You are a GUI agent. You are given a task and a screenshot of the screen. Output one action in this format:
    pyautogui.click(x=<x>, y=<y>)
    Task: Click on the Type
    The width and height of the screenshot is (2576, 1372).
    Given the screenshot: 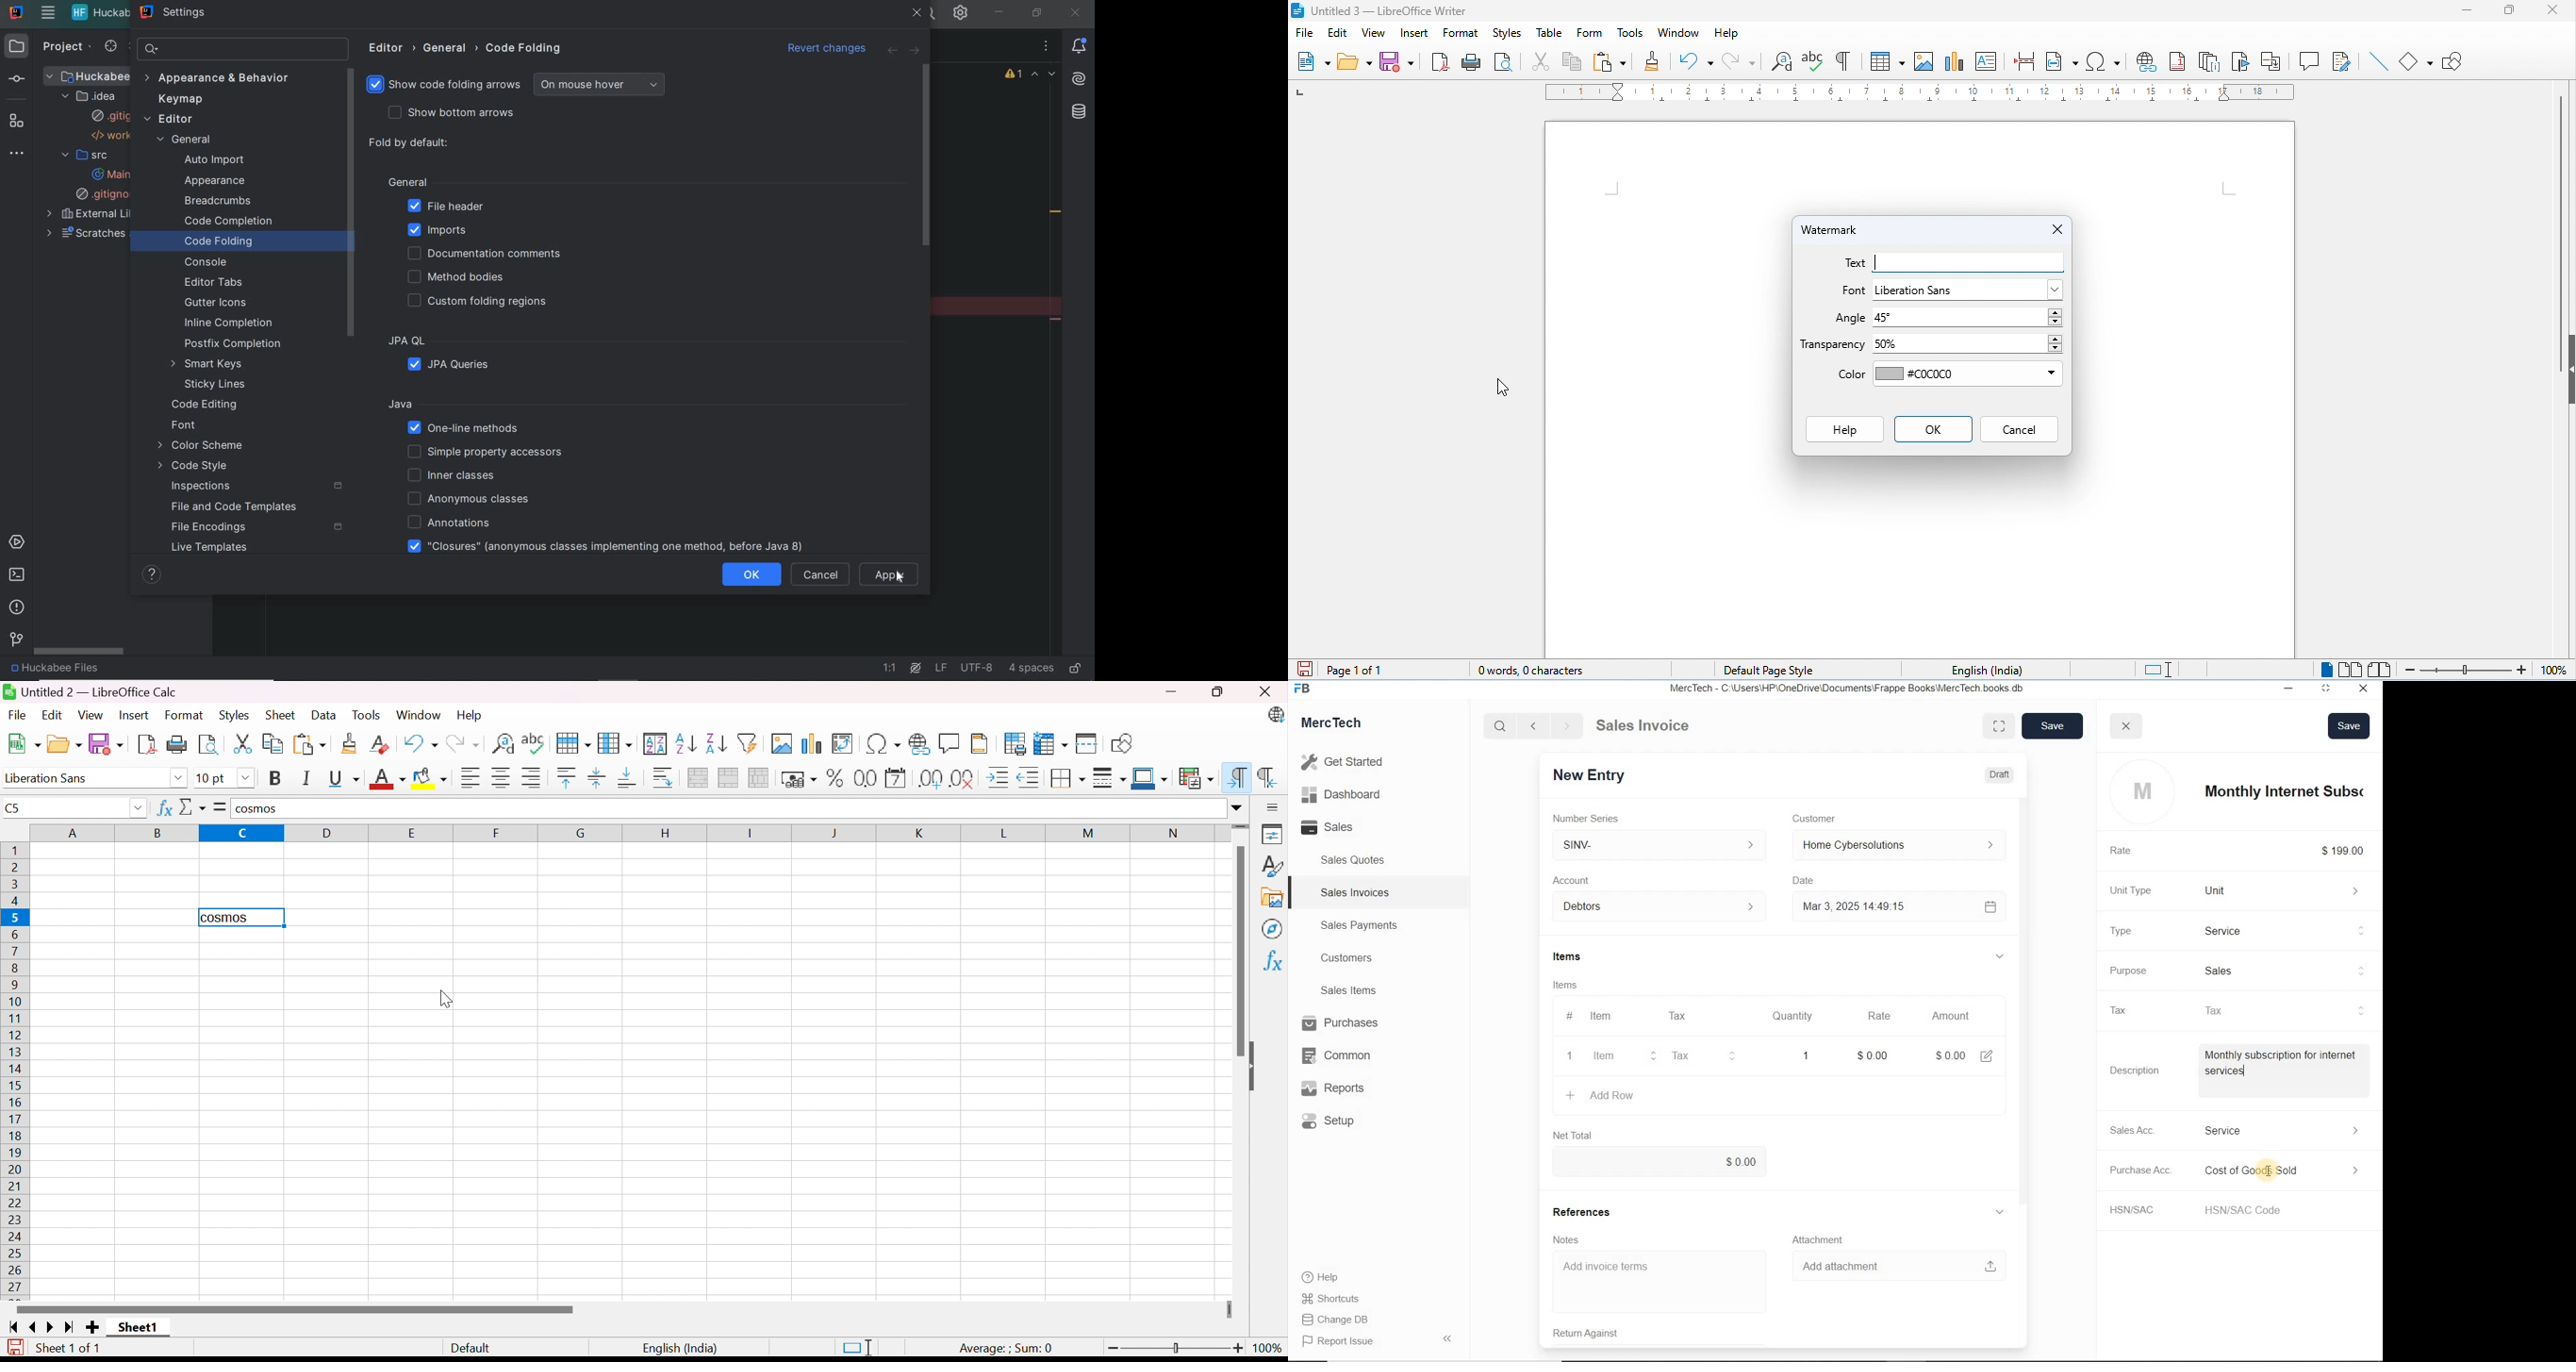 What is the action you would take?
    pyautogui.click(x=2120, y=931)
    